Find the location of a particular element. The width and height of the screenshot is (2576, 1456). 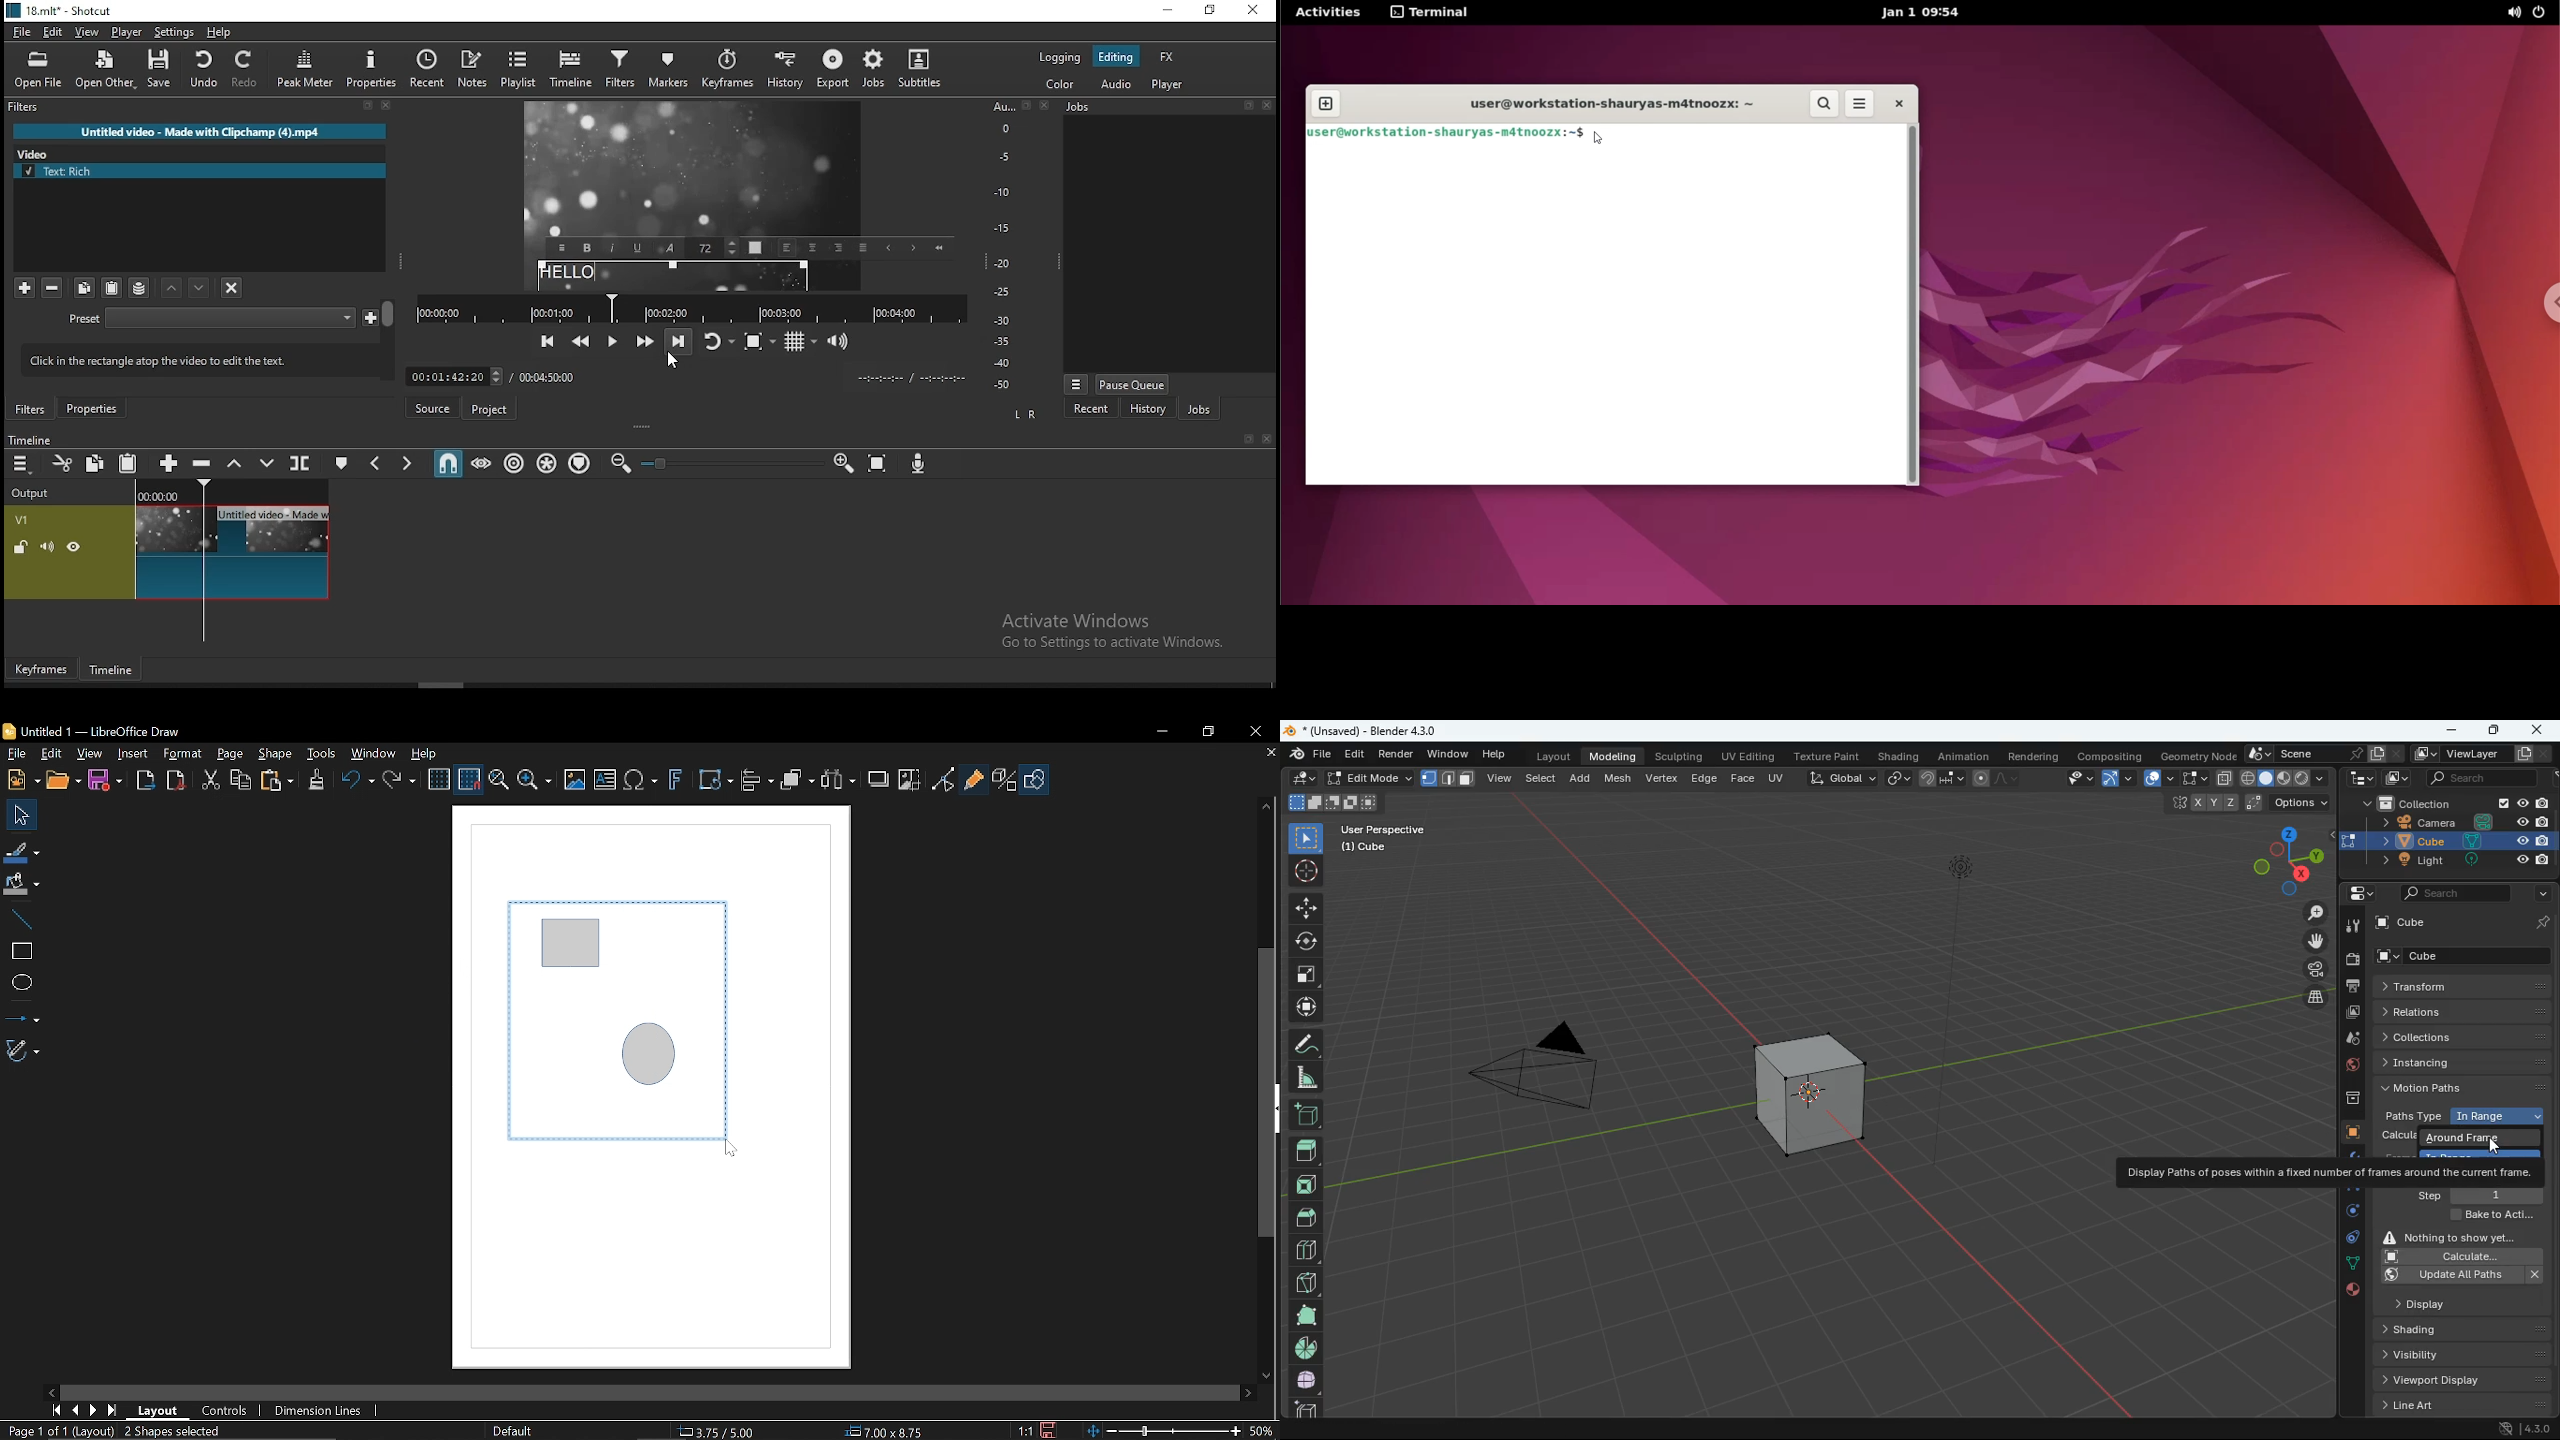

Menu is located at coordinates (1076, 384).